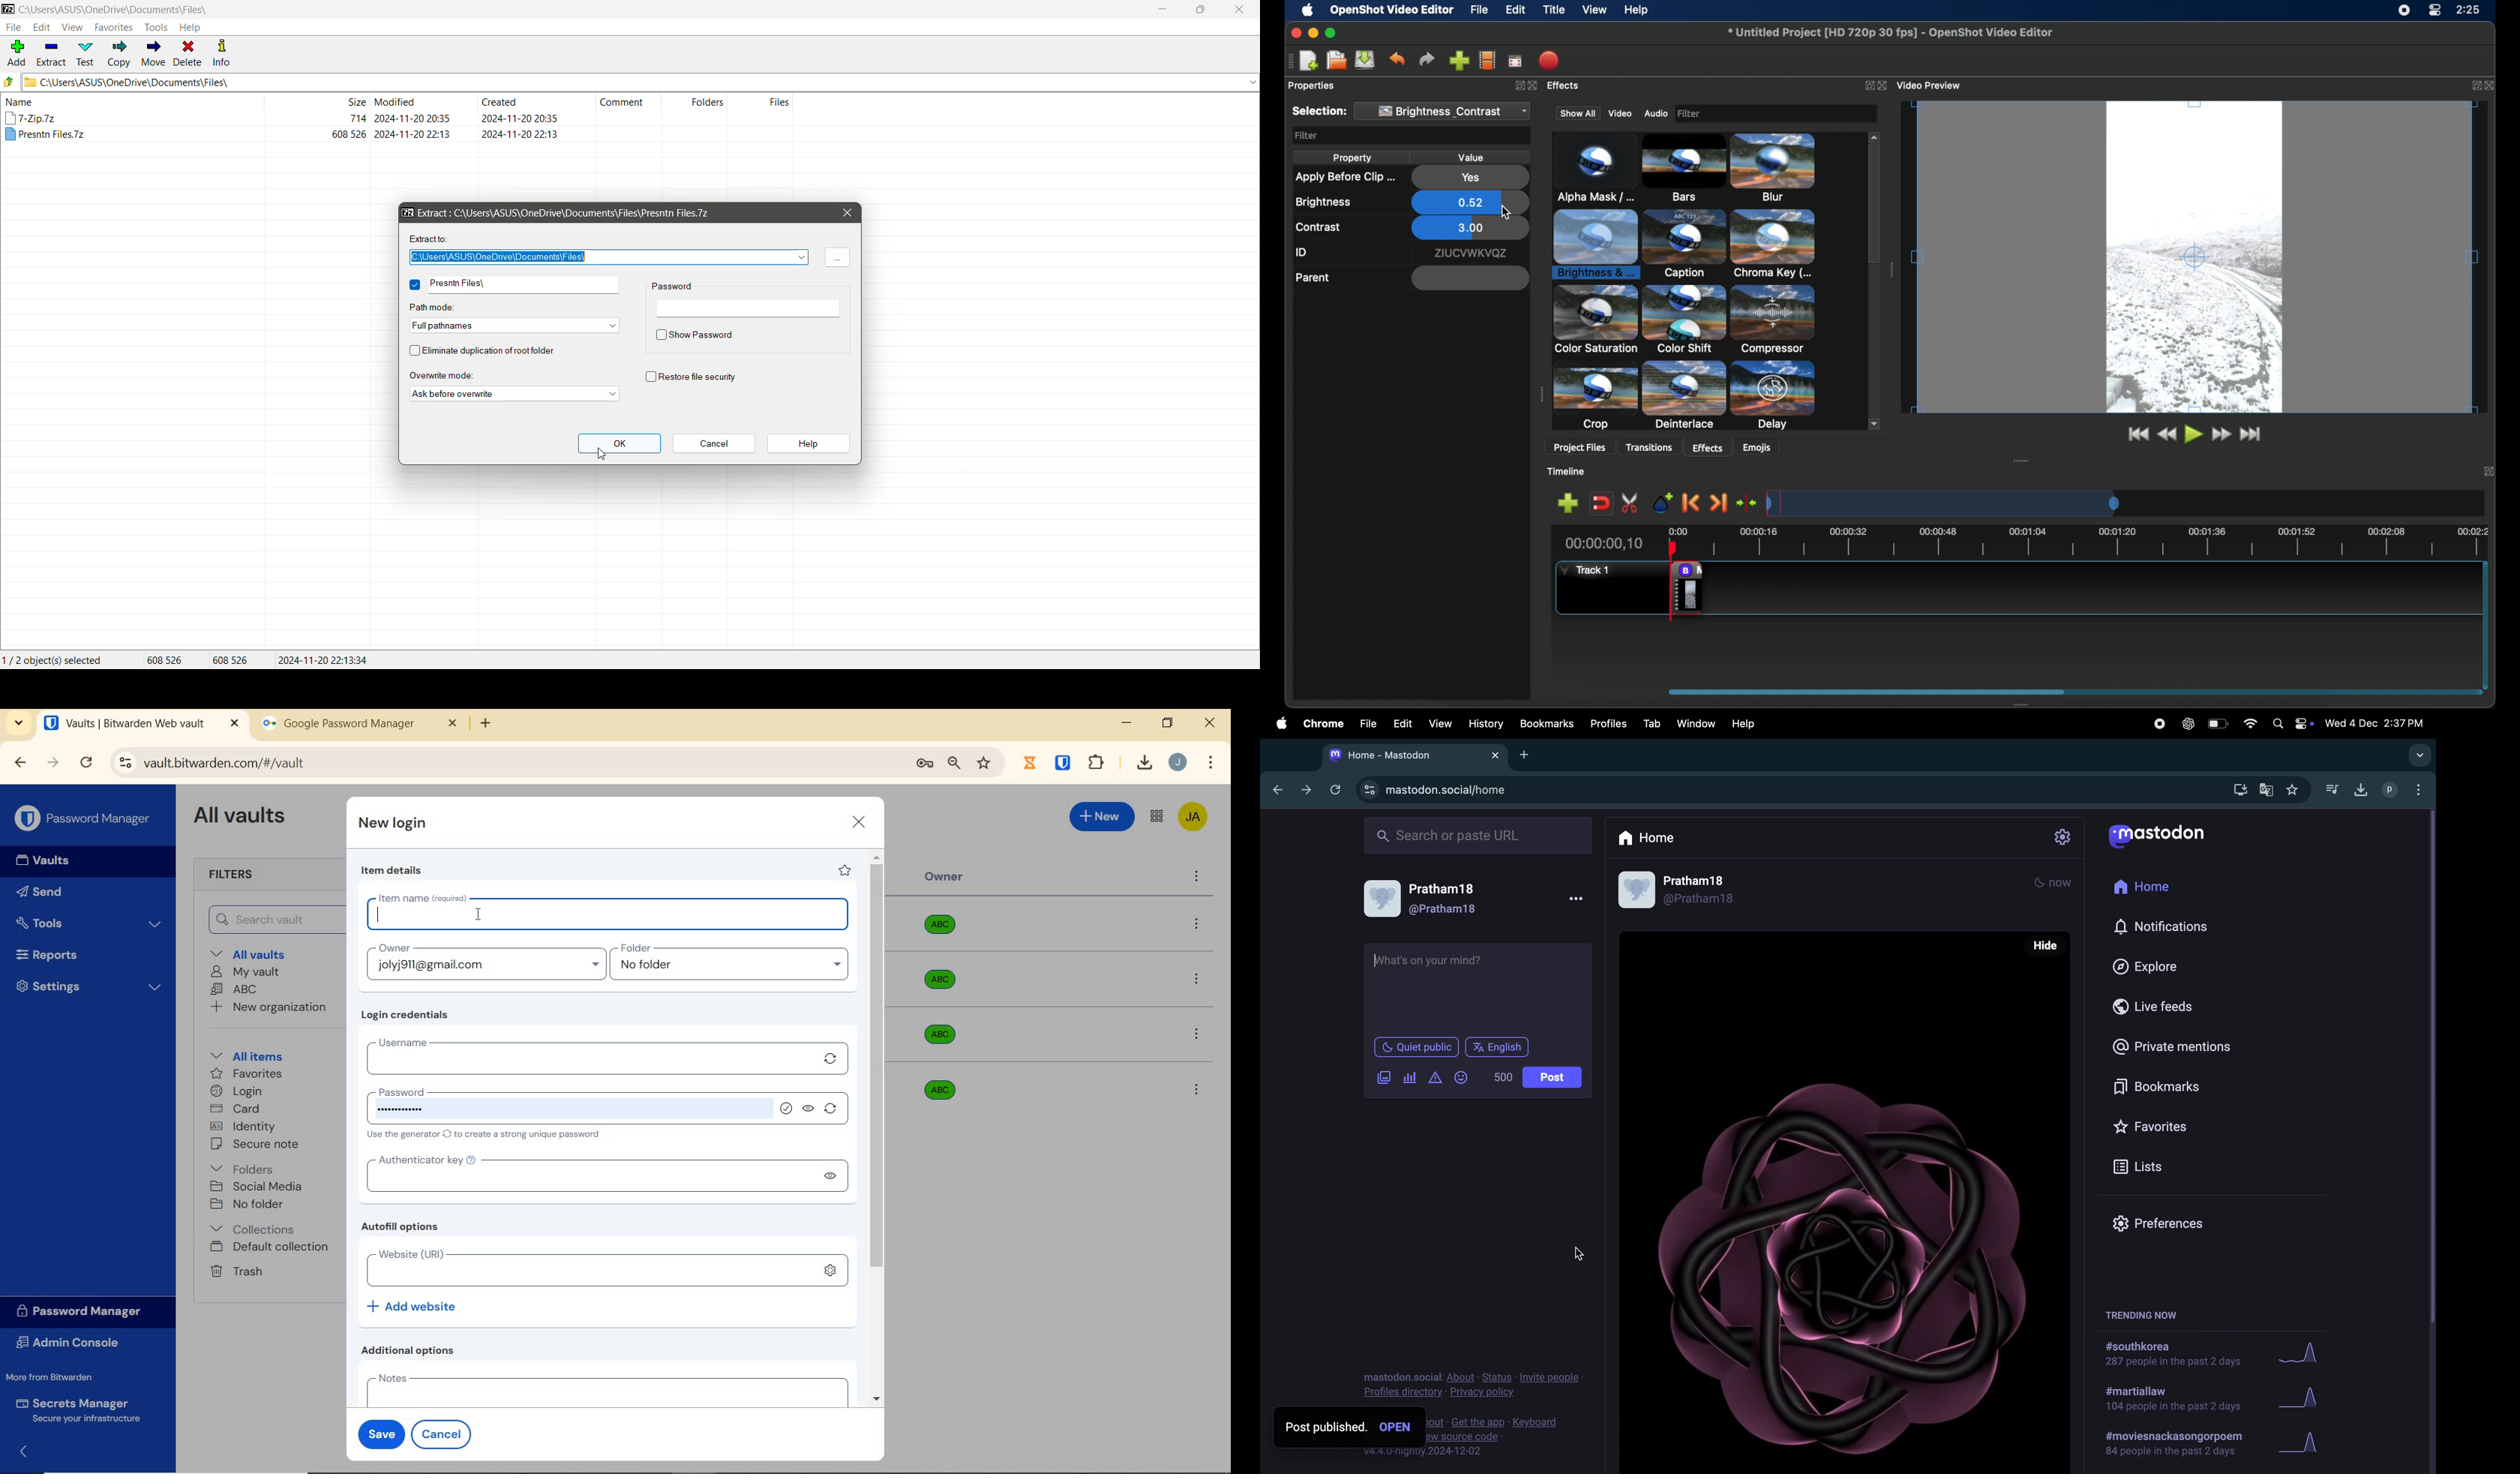 The width and height of the screenshot is (2520, 1484). What do you see at coordinates (1654, 722) in the screenshot?
I see `Tab` at bounding box center [1654, 722].